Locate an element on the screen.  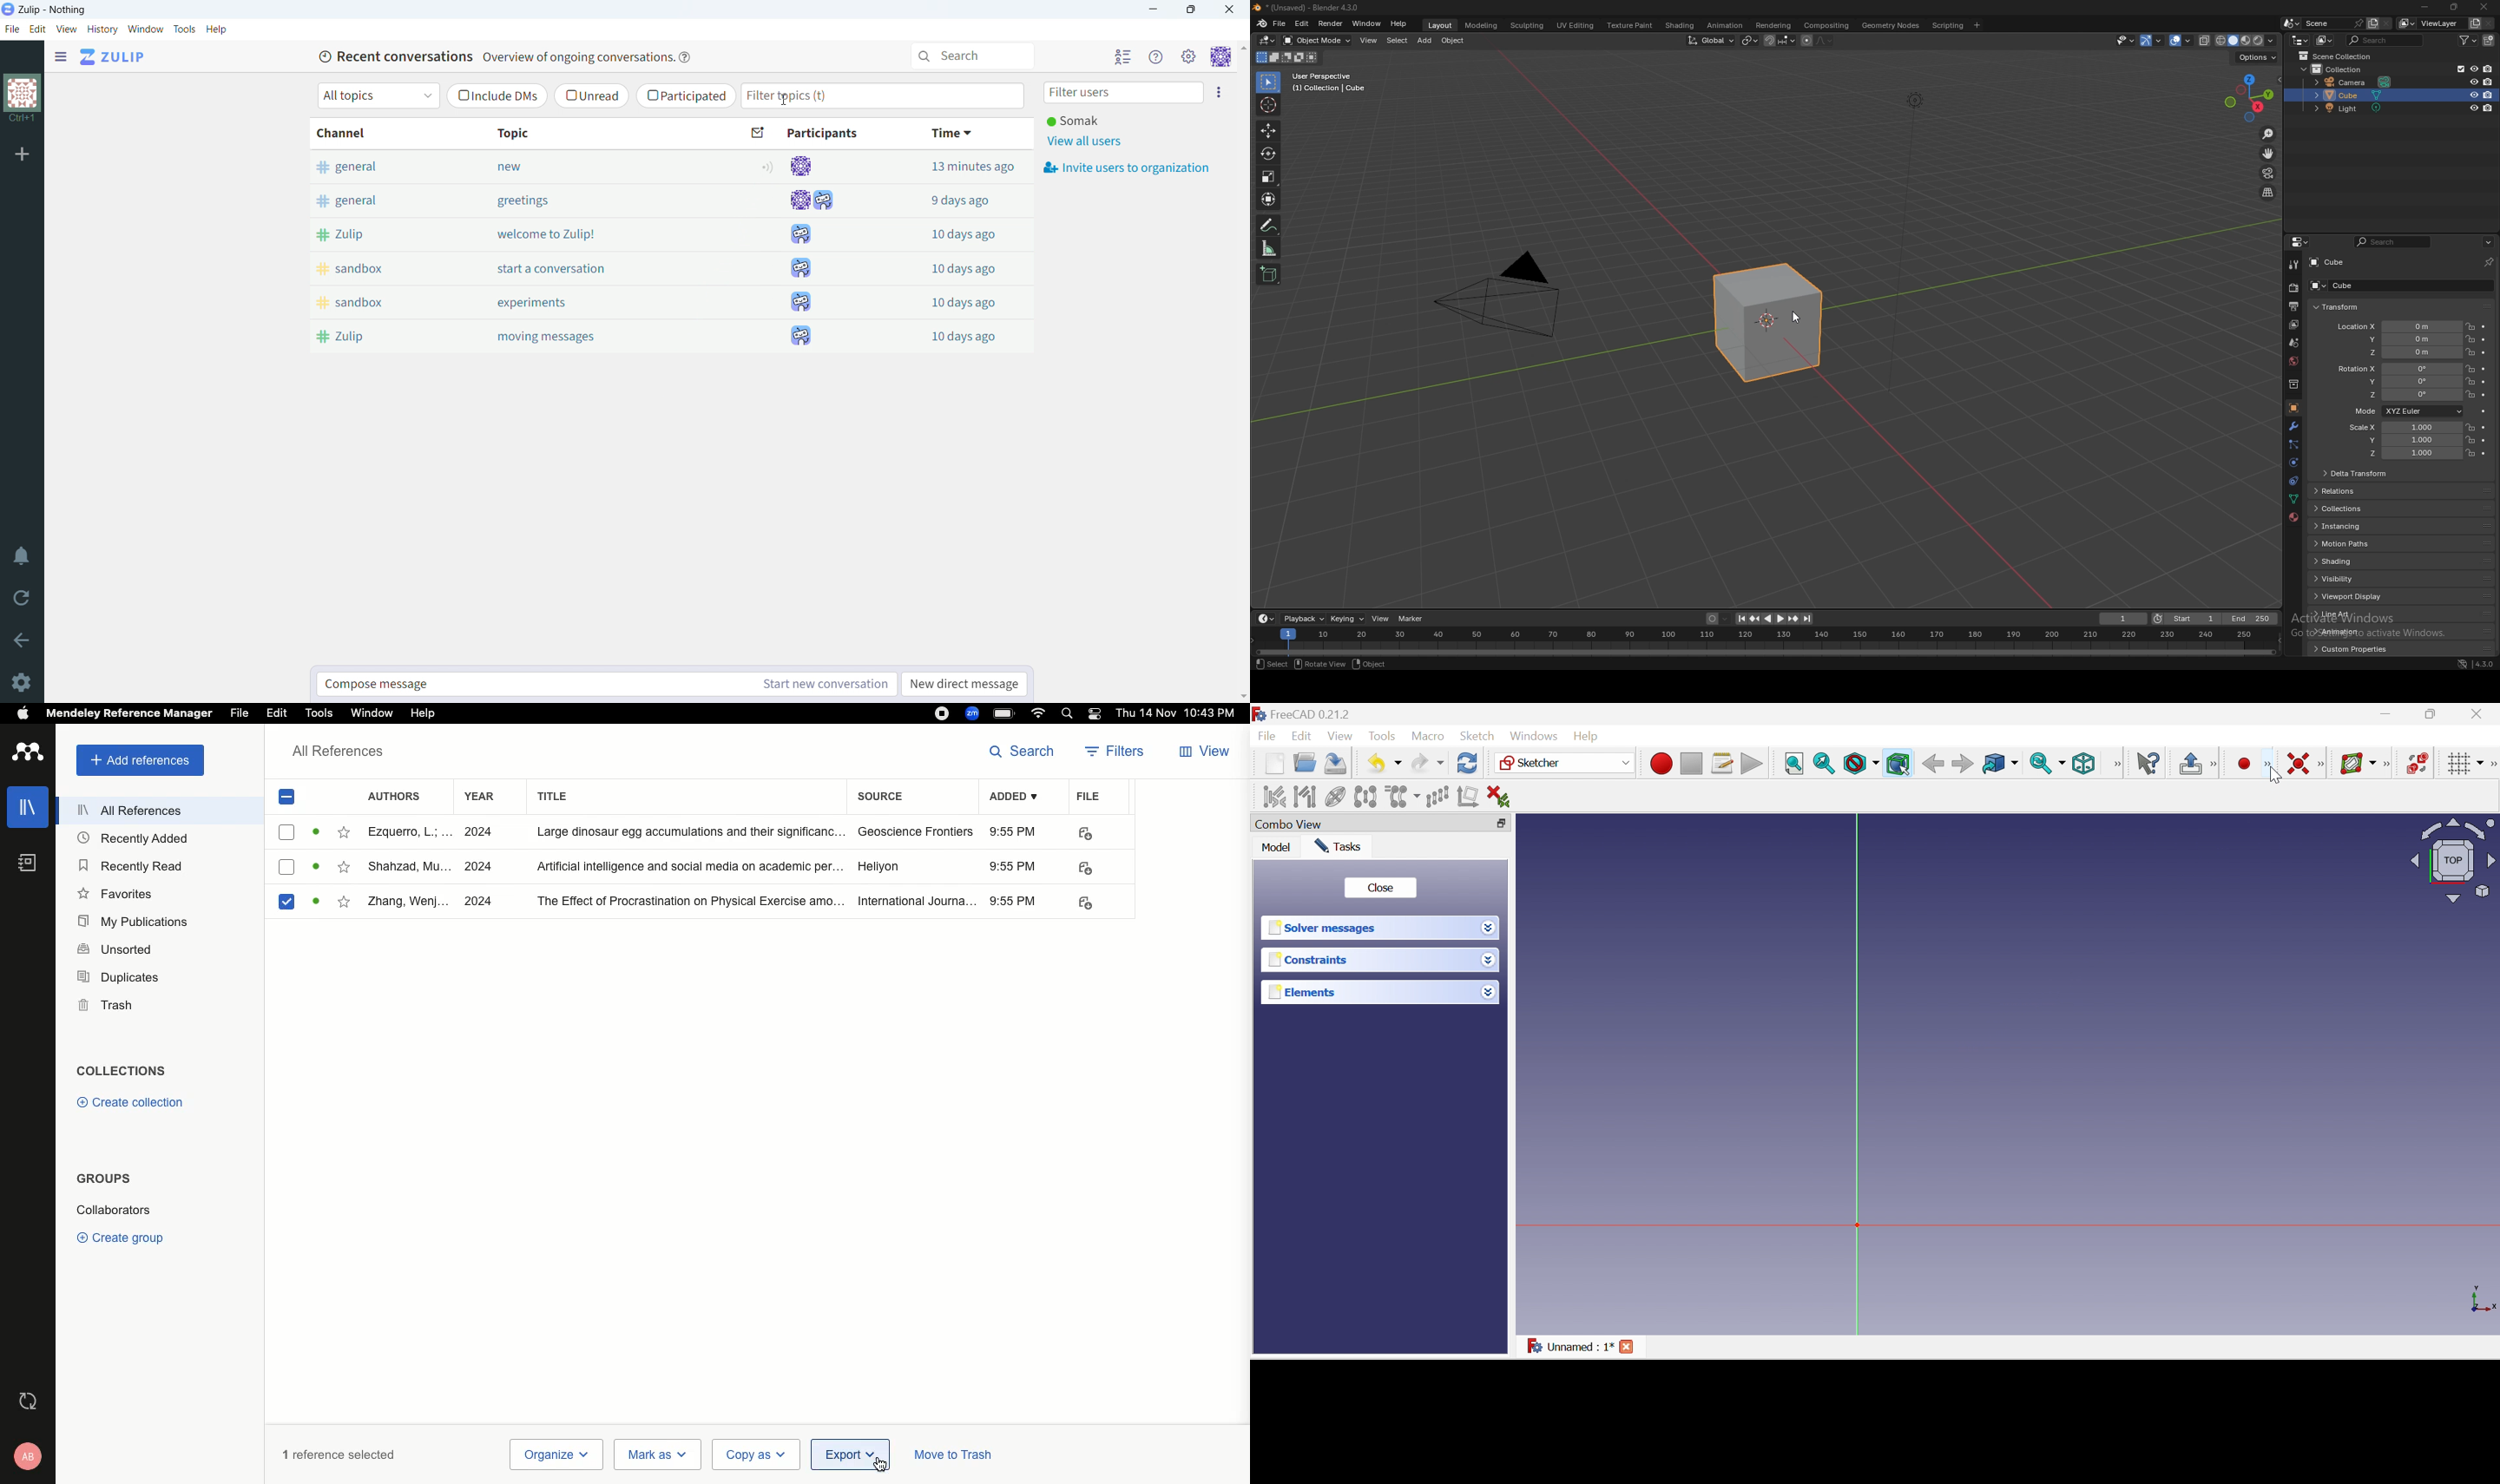
Library is located at coordinates (29, 803).